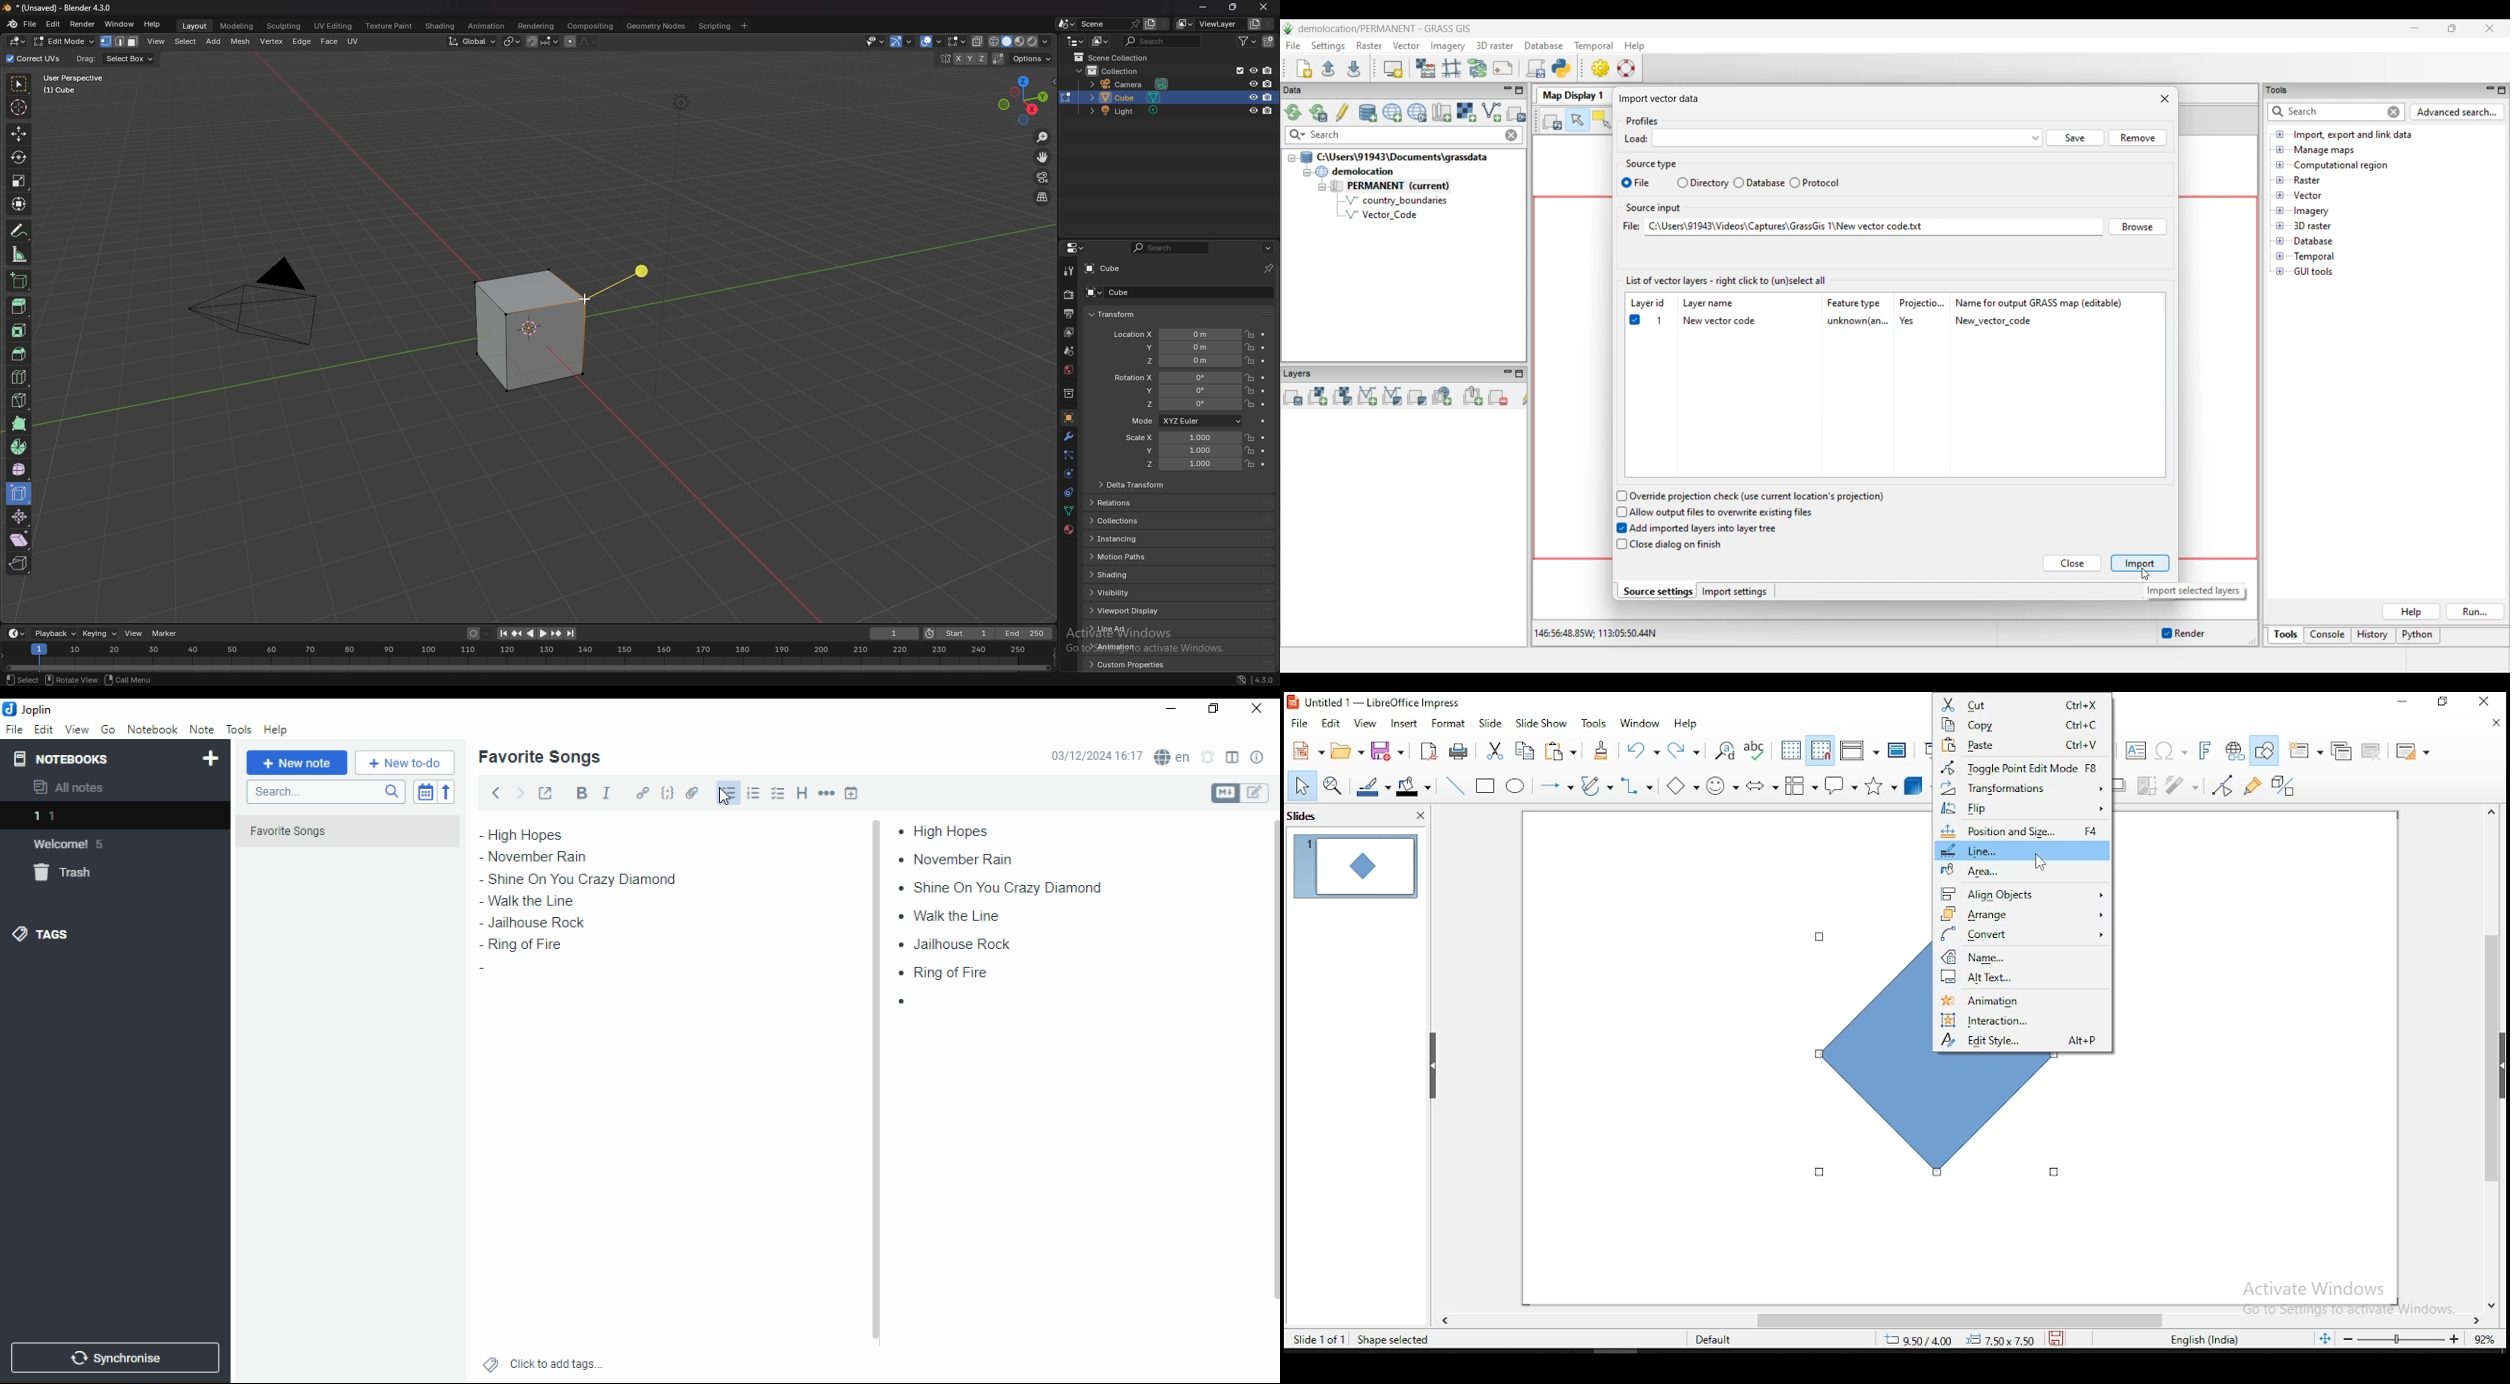 The image size is (2520, 1400). What do you see at coordinates (1216, 709) in the screenshot?
I see `restore` at bounding box center [1216, 709].